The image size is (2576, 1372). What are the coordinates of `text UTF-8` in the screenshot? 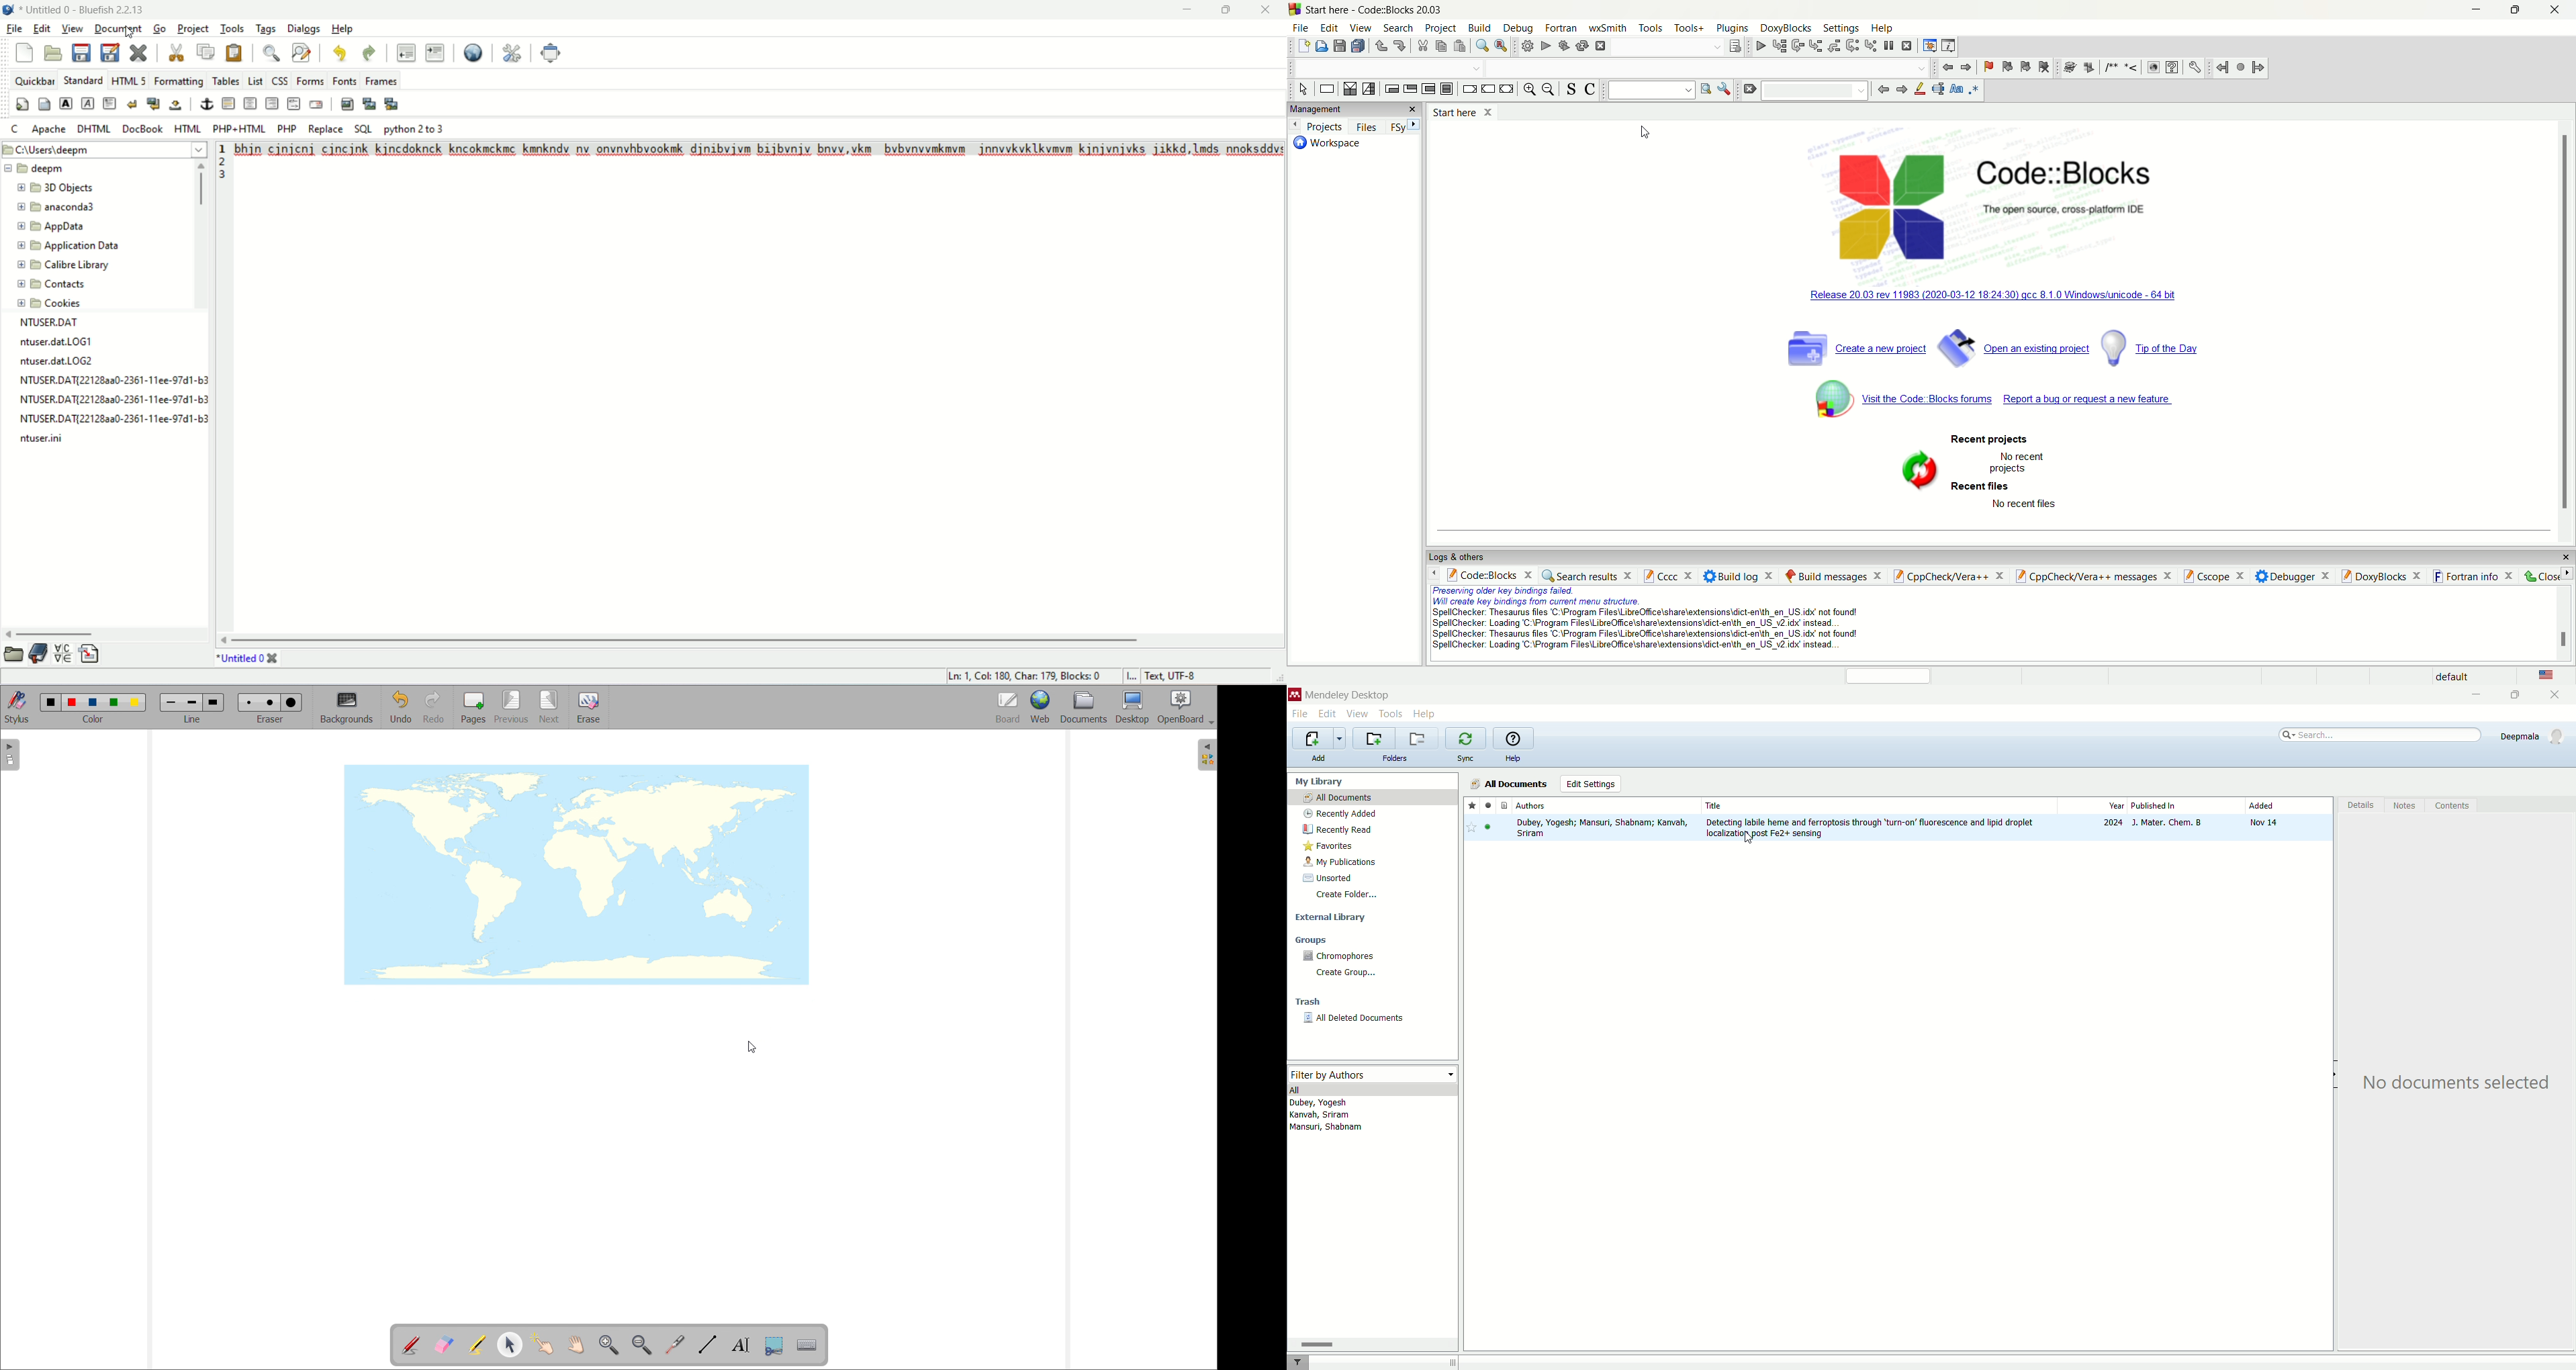 It's located at (1173, 677).